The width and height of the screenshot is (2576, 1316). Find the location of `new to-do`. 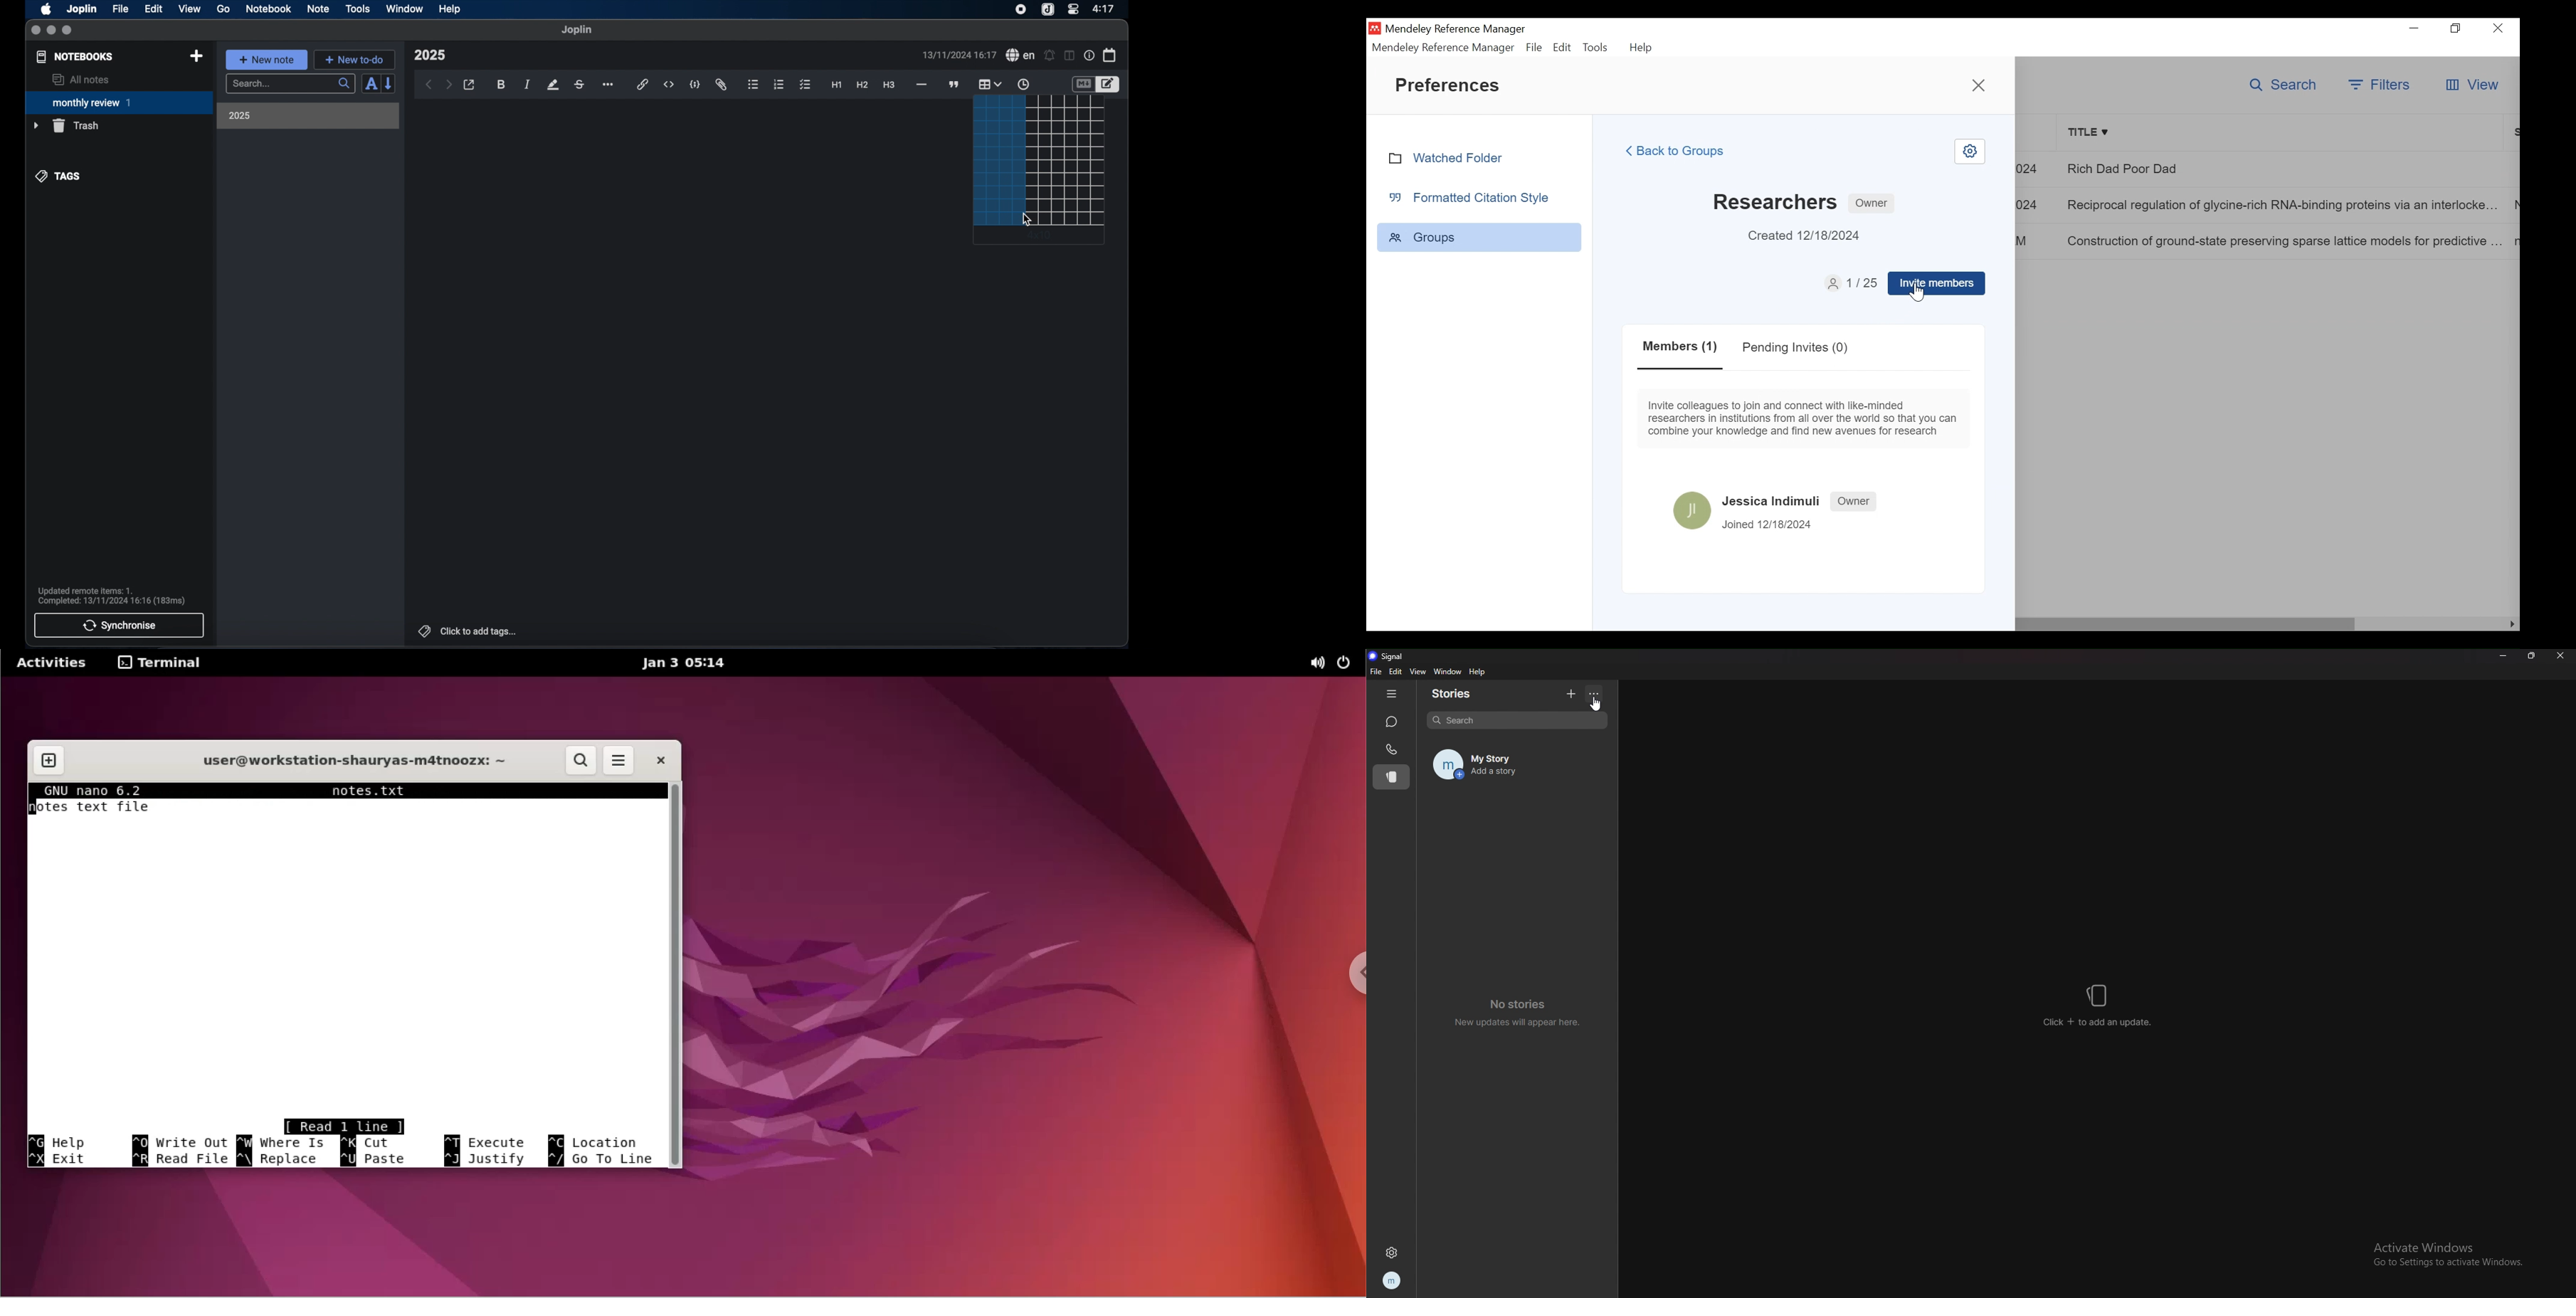

new to-do is located at coordinates (355, 59).